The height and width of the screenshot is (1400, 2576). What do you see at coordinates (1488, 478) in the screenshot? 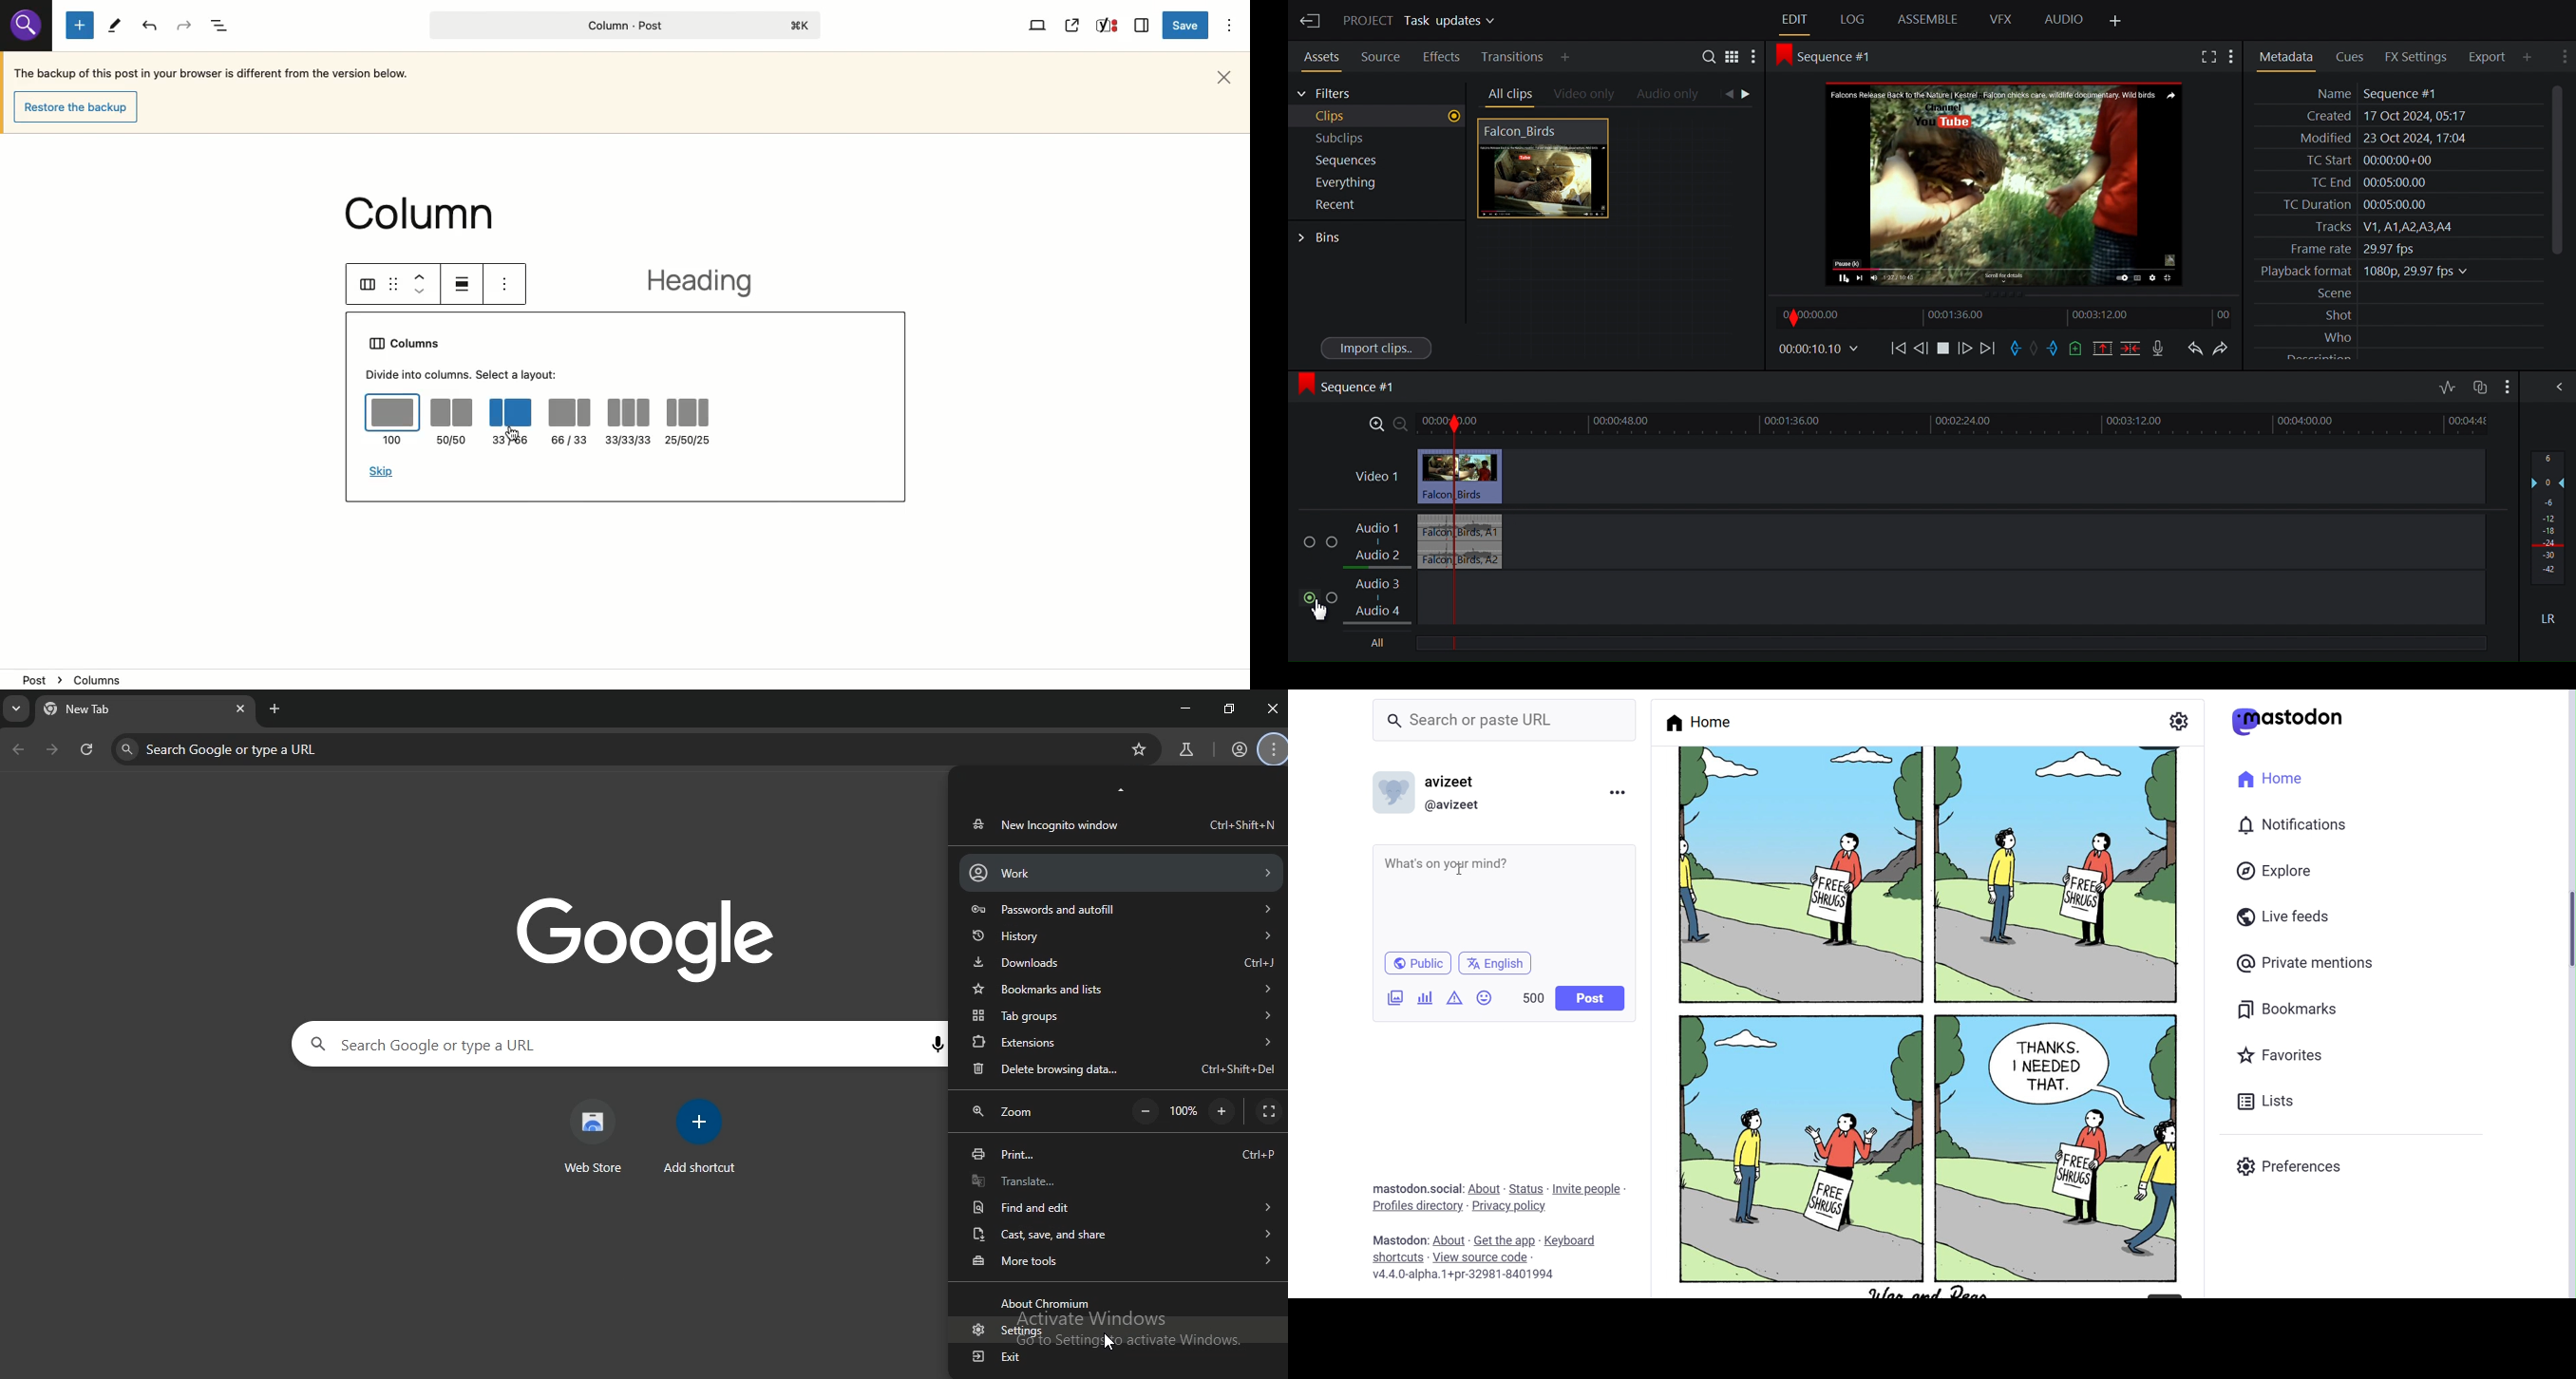
I see `video clip` at bounding box center [1488, 478].